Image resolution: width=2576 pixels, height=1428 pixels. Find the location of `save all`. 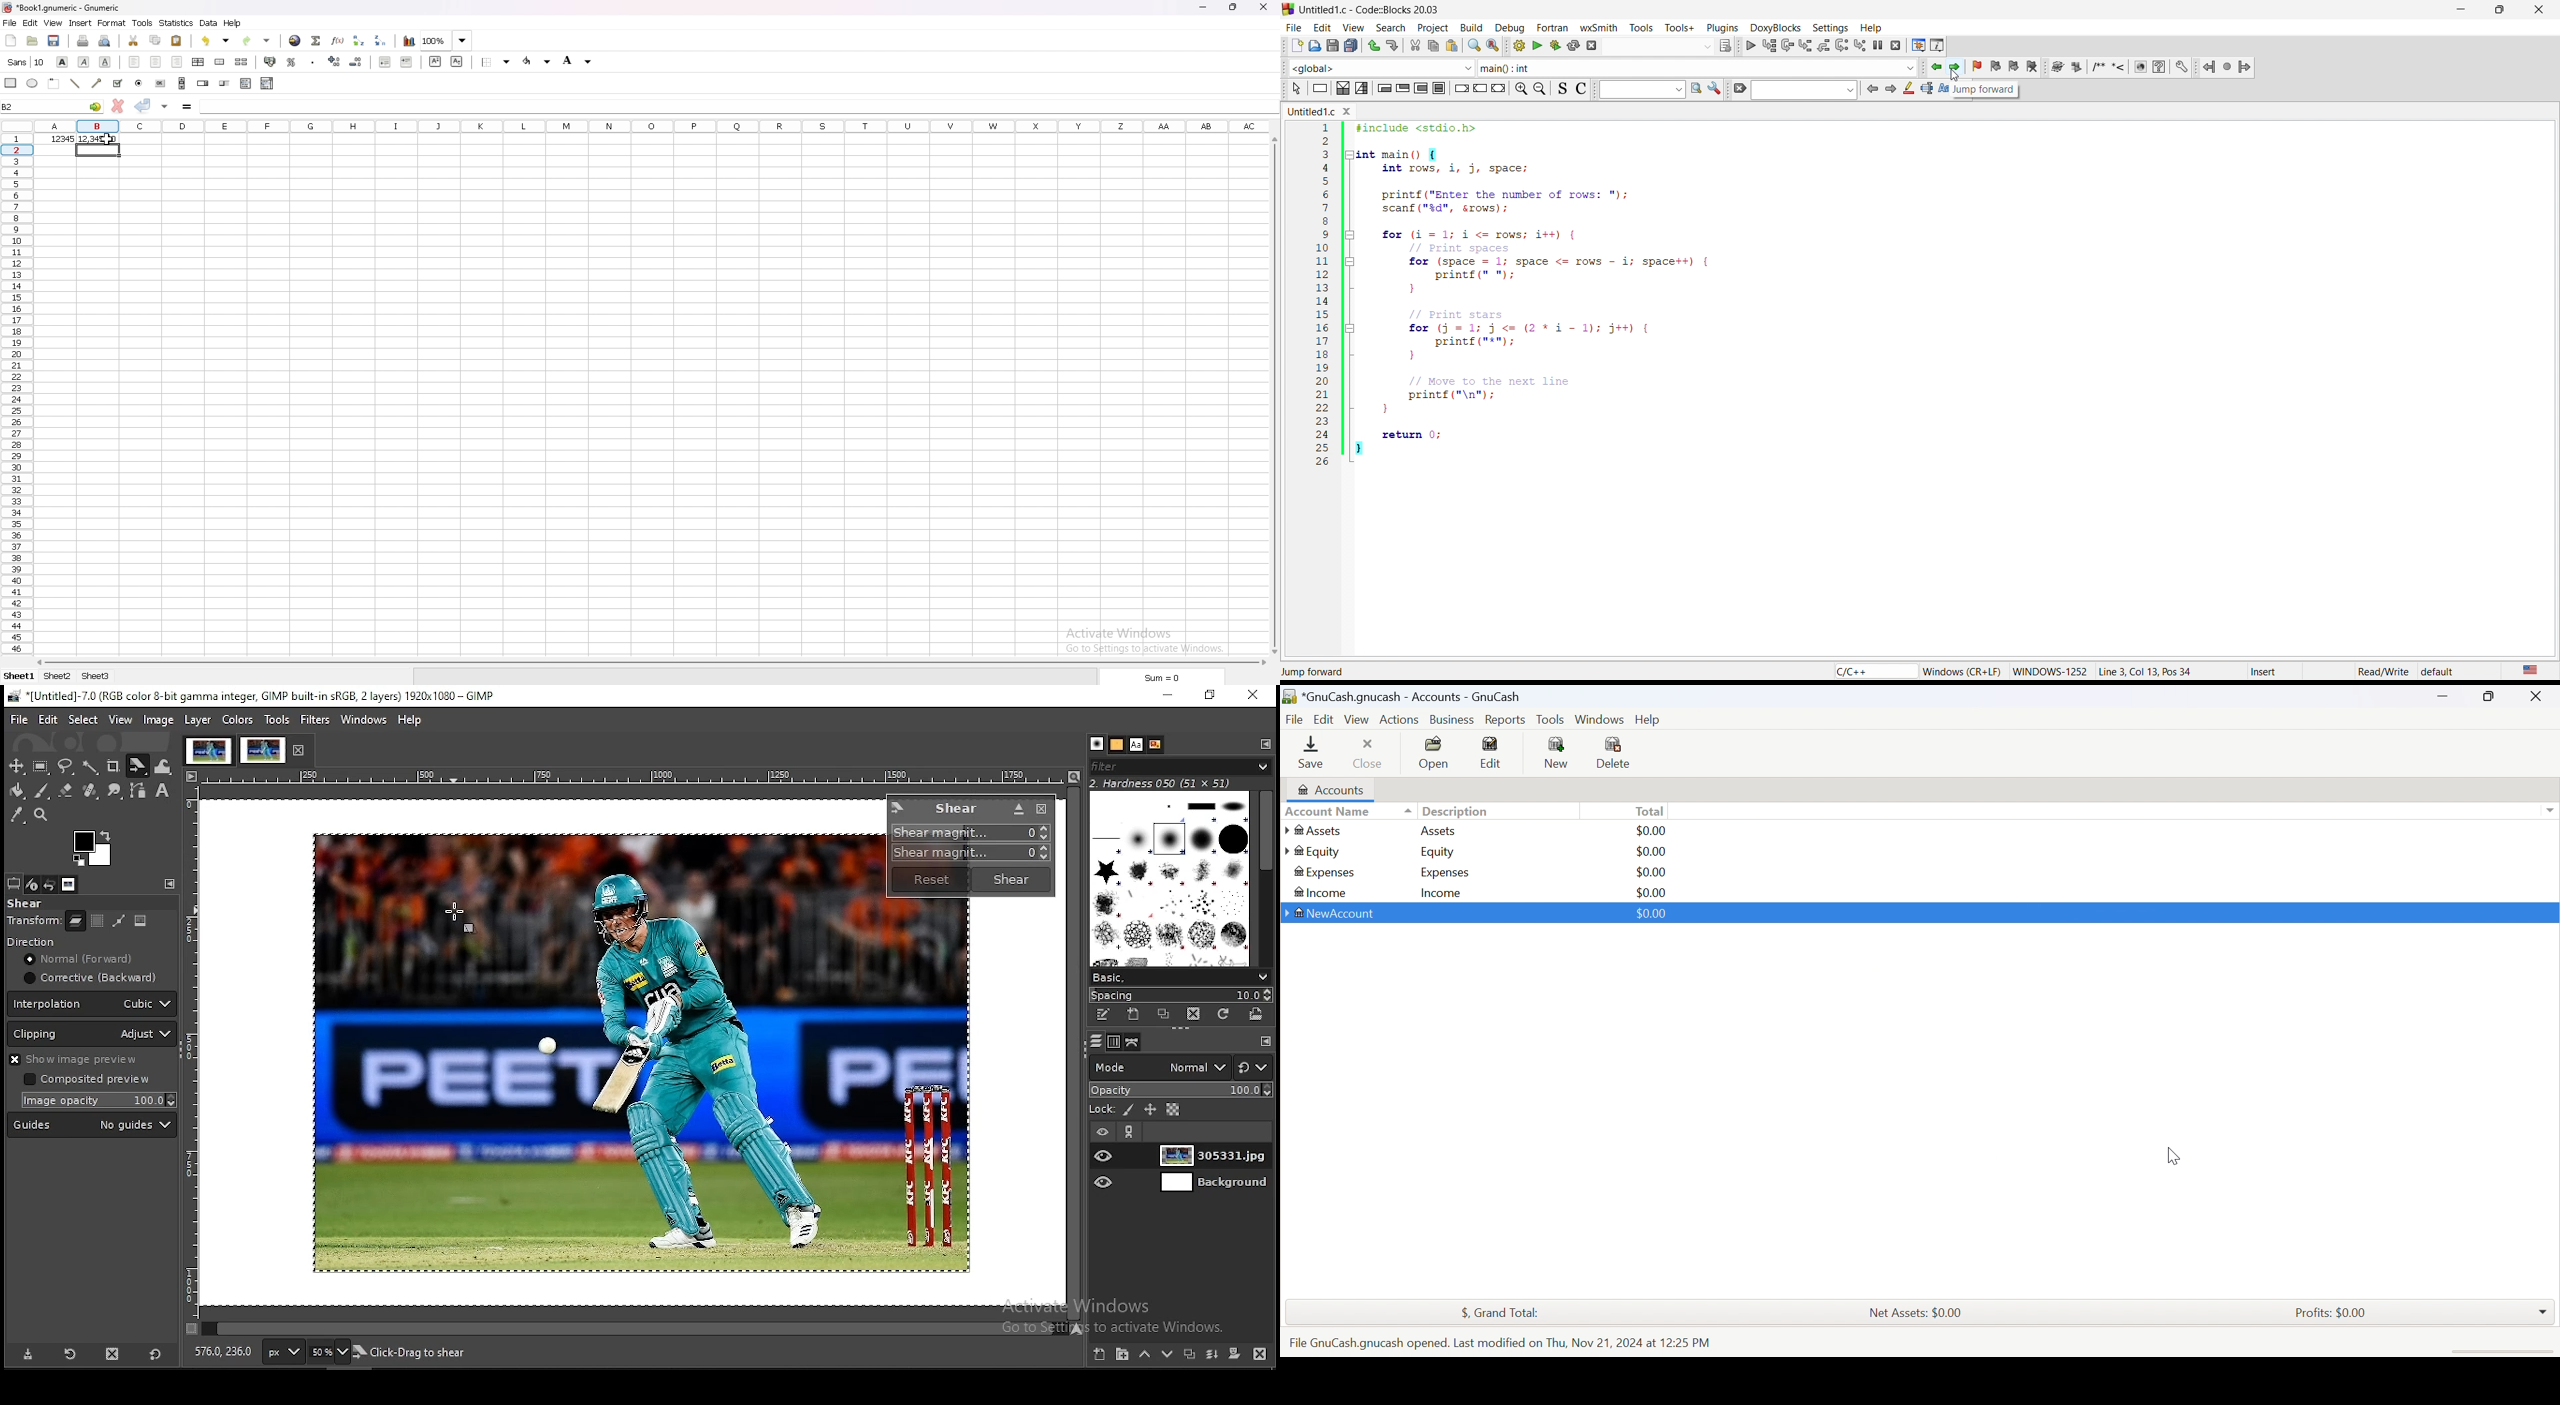

save all is located at coordinates (1349, 45).